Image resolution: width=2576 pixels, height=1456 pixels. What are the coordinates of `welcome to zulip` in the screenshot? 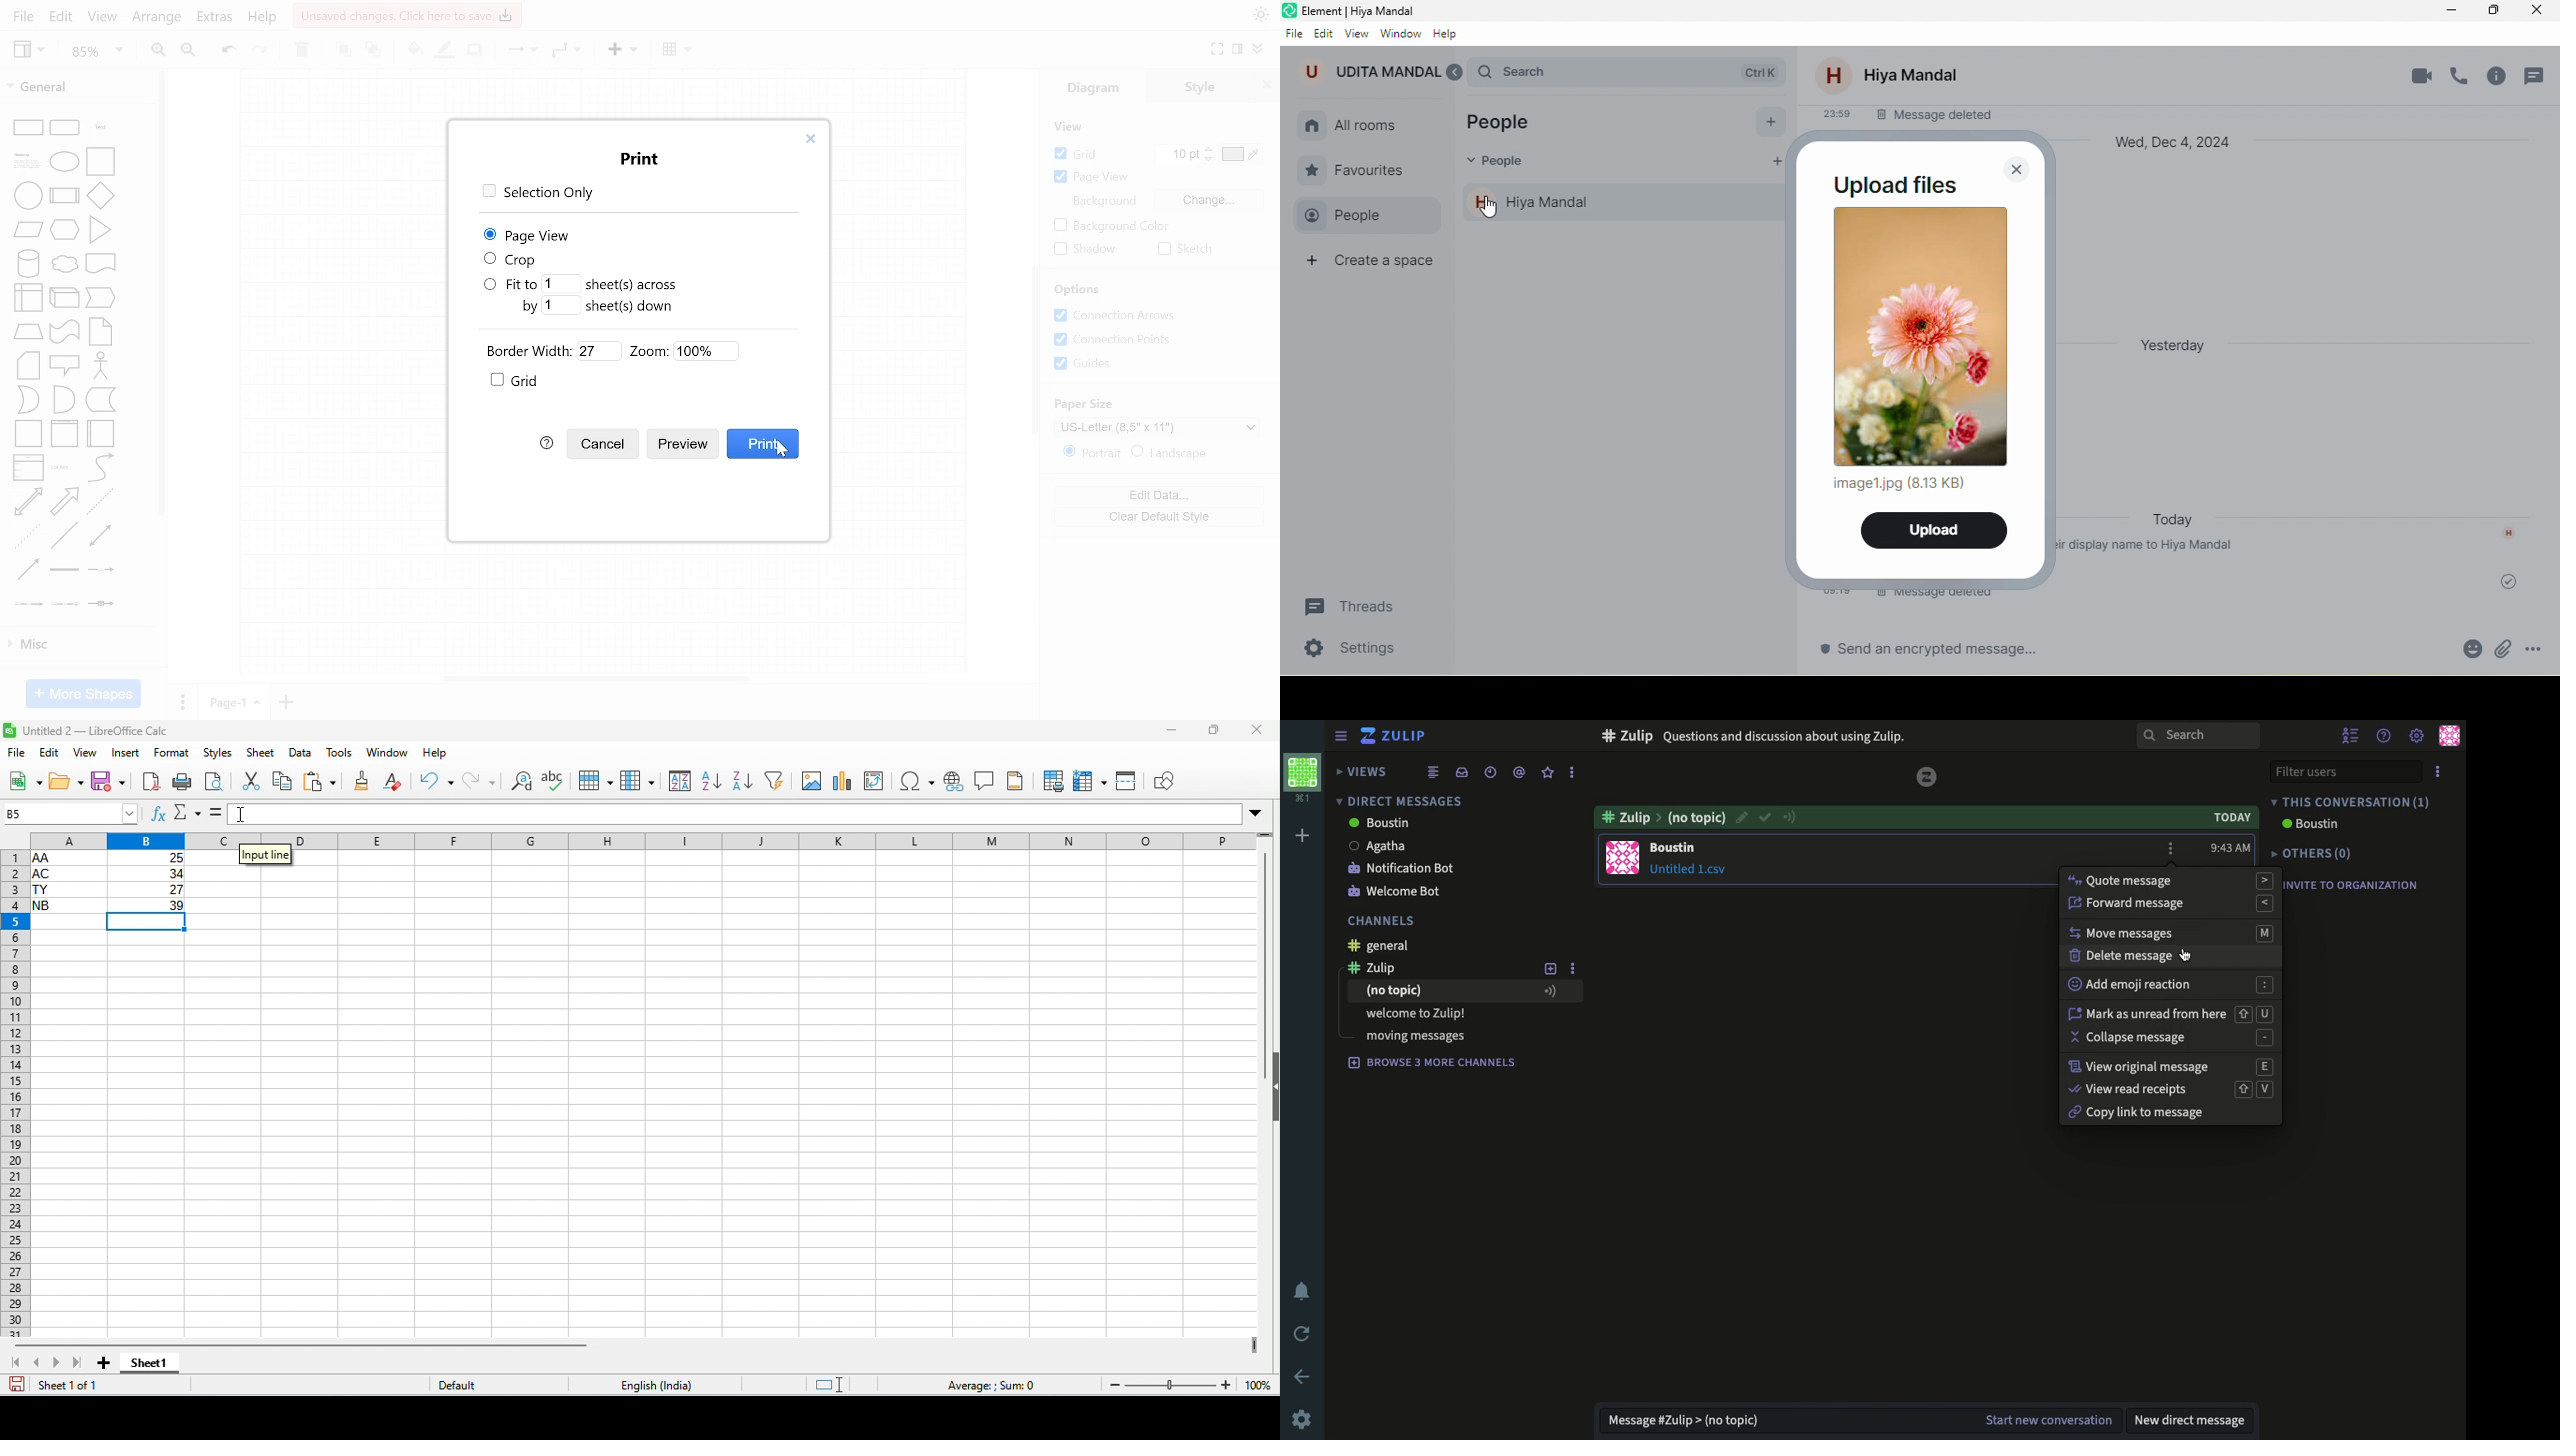 It's located at (1419, 1012).